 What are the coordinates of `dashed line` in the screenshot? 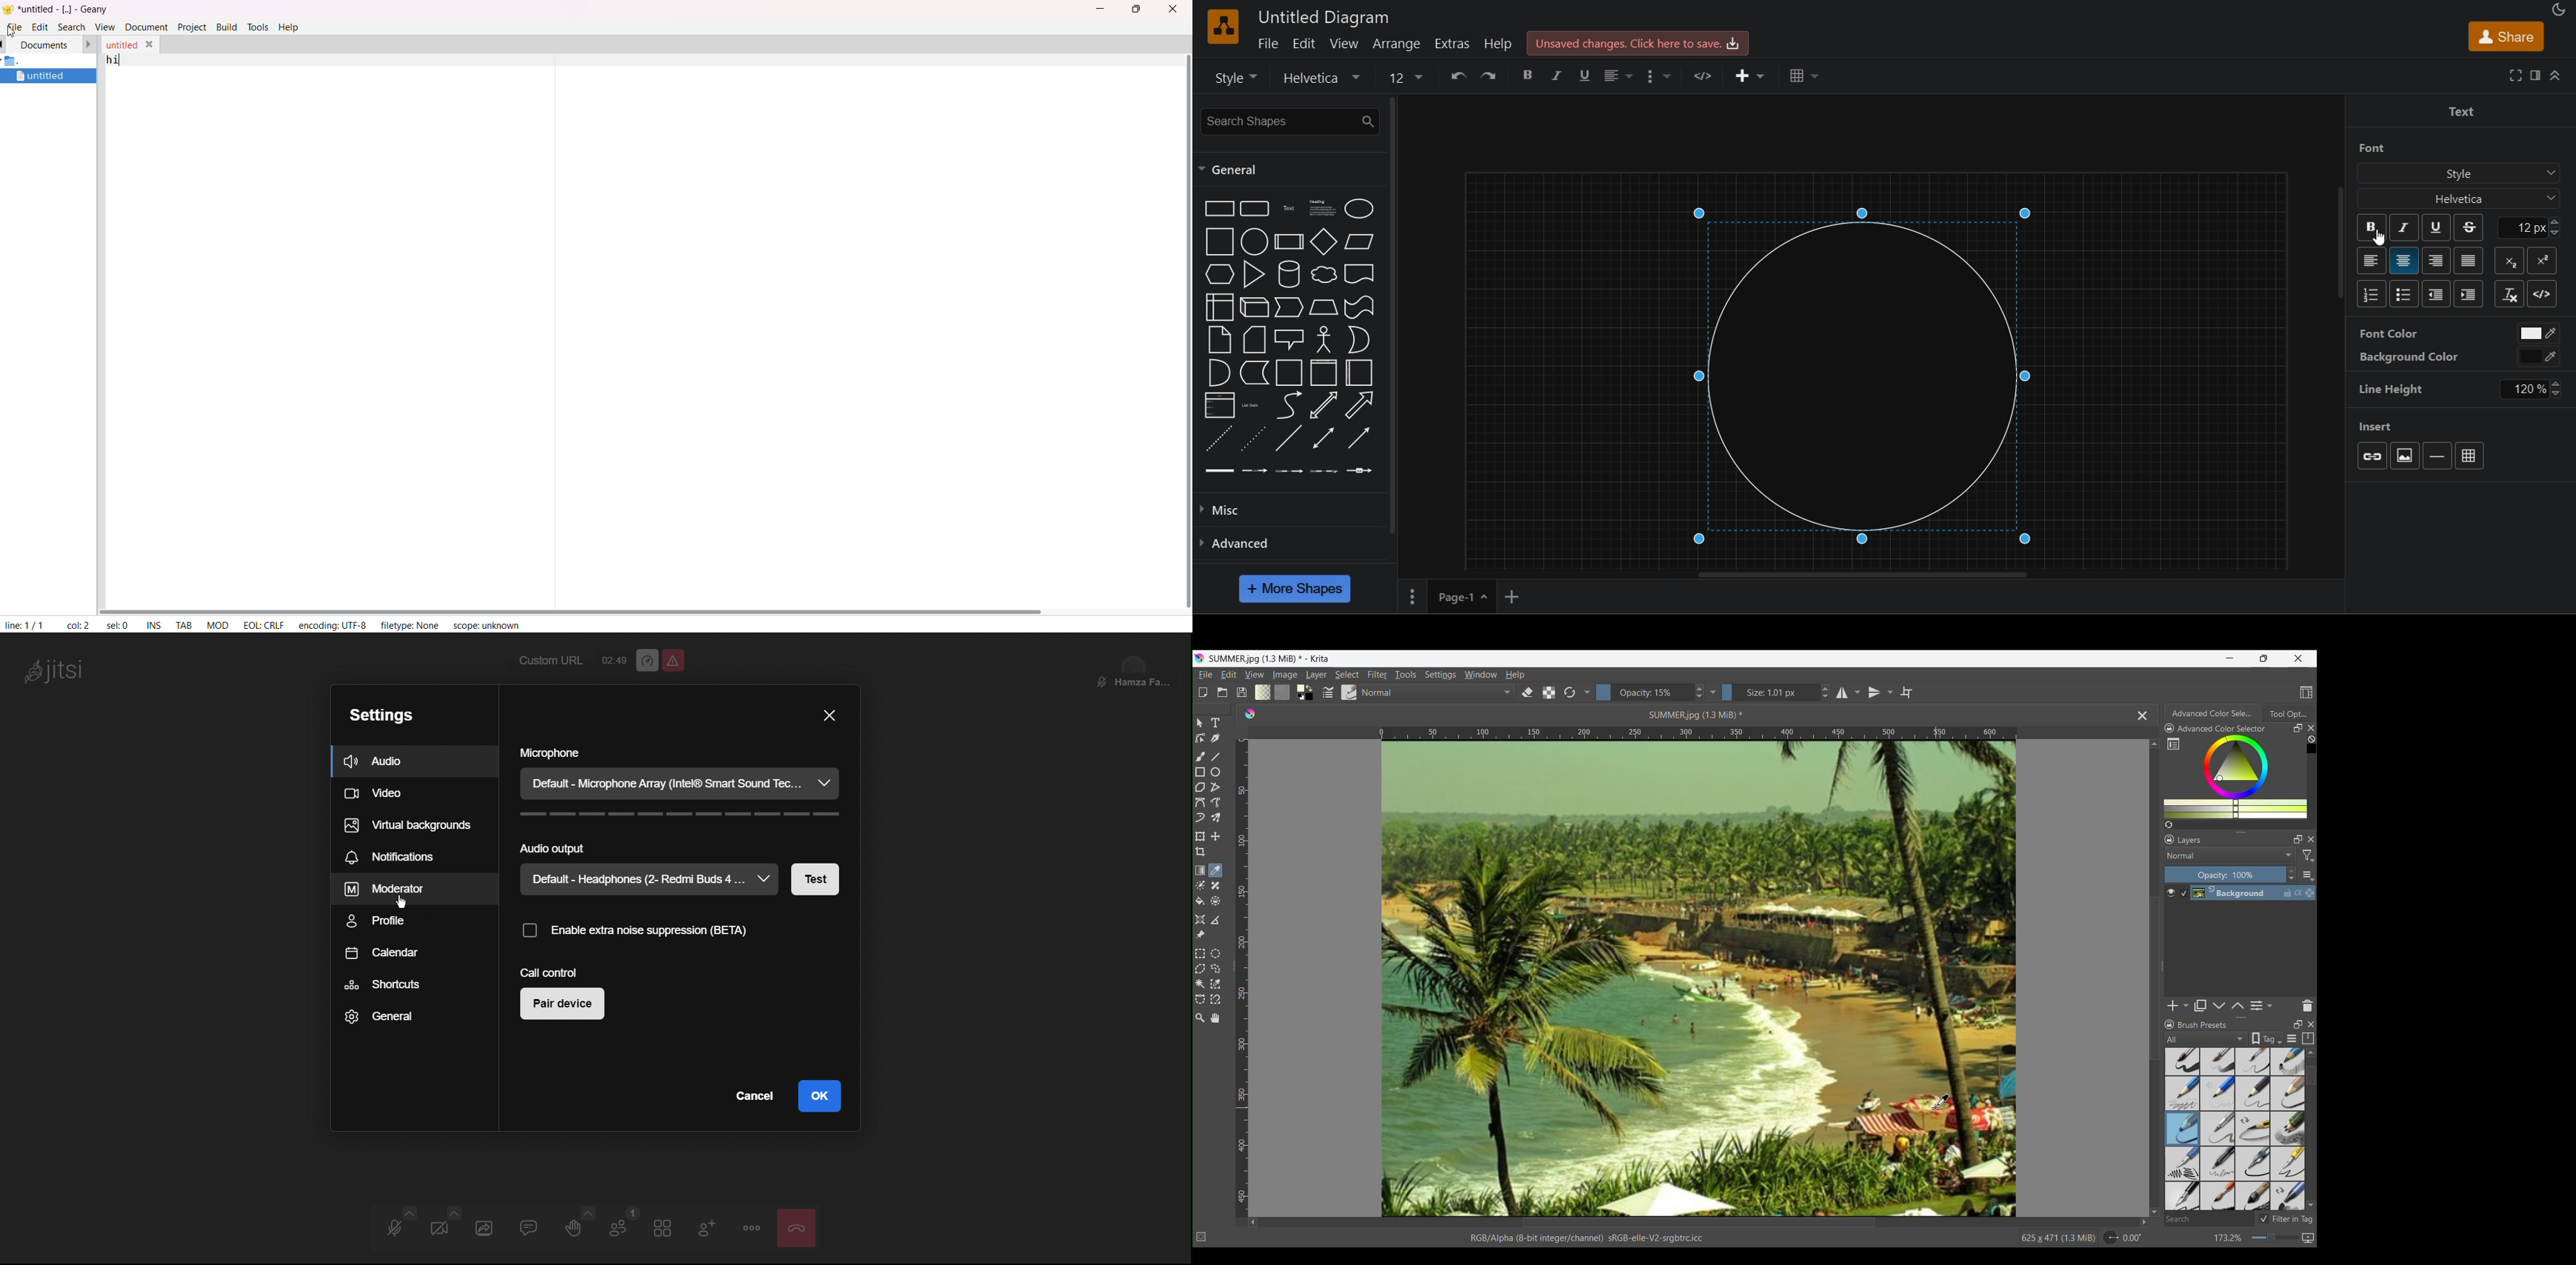 It's located at (1216, 441).